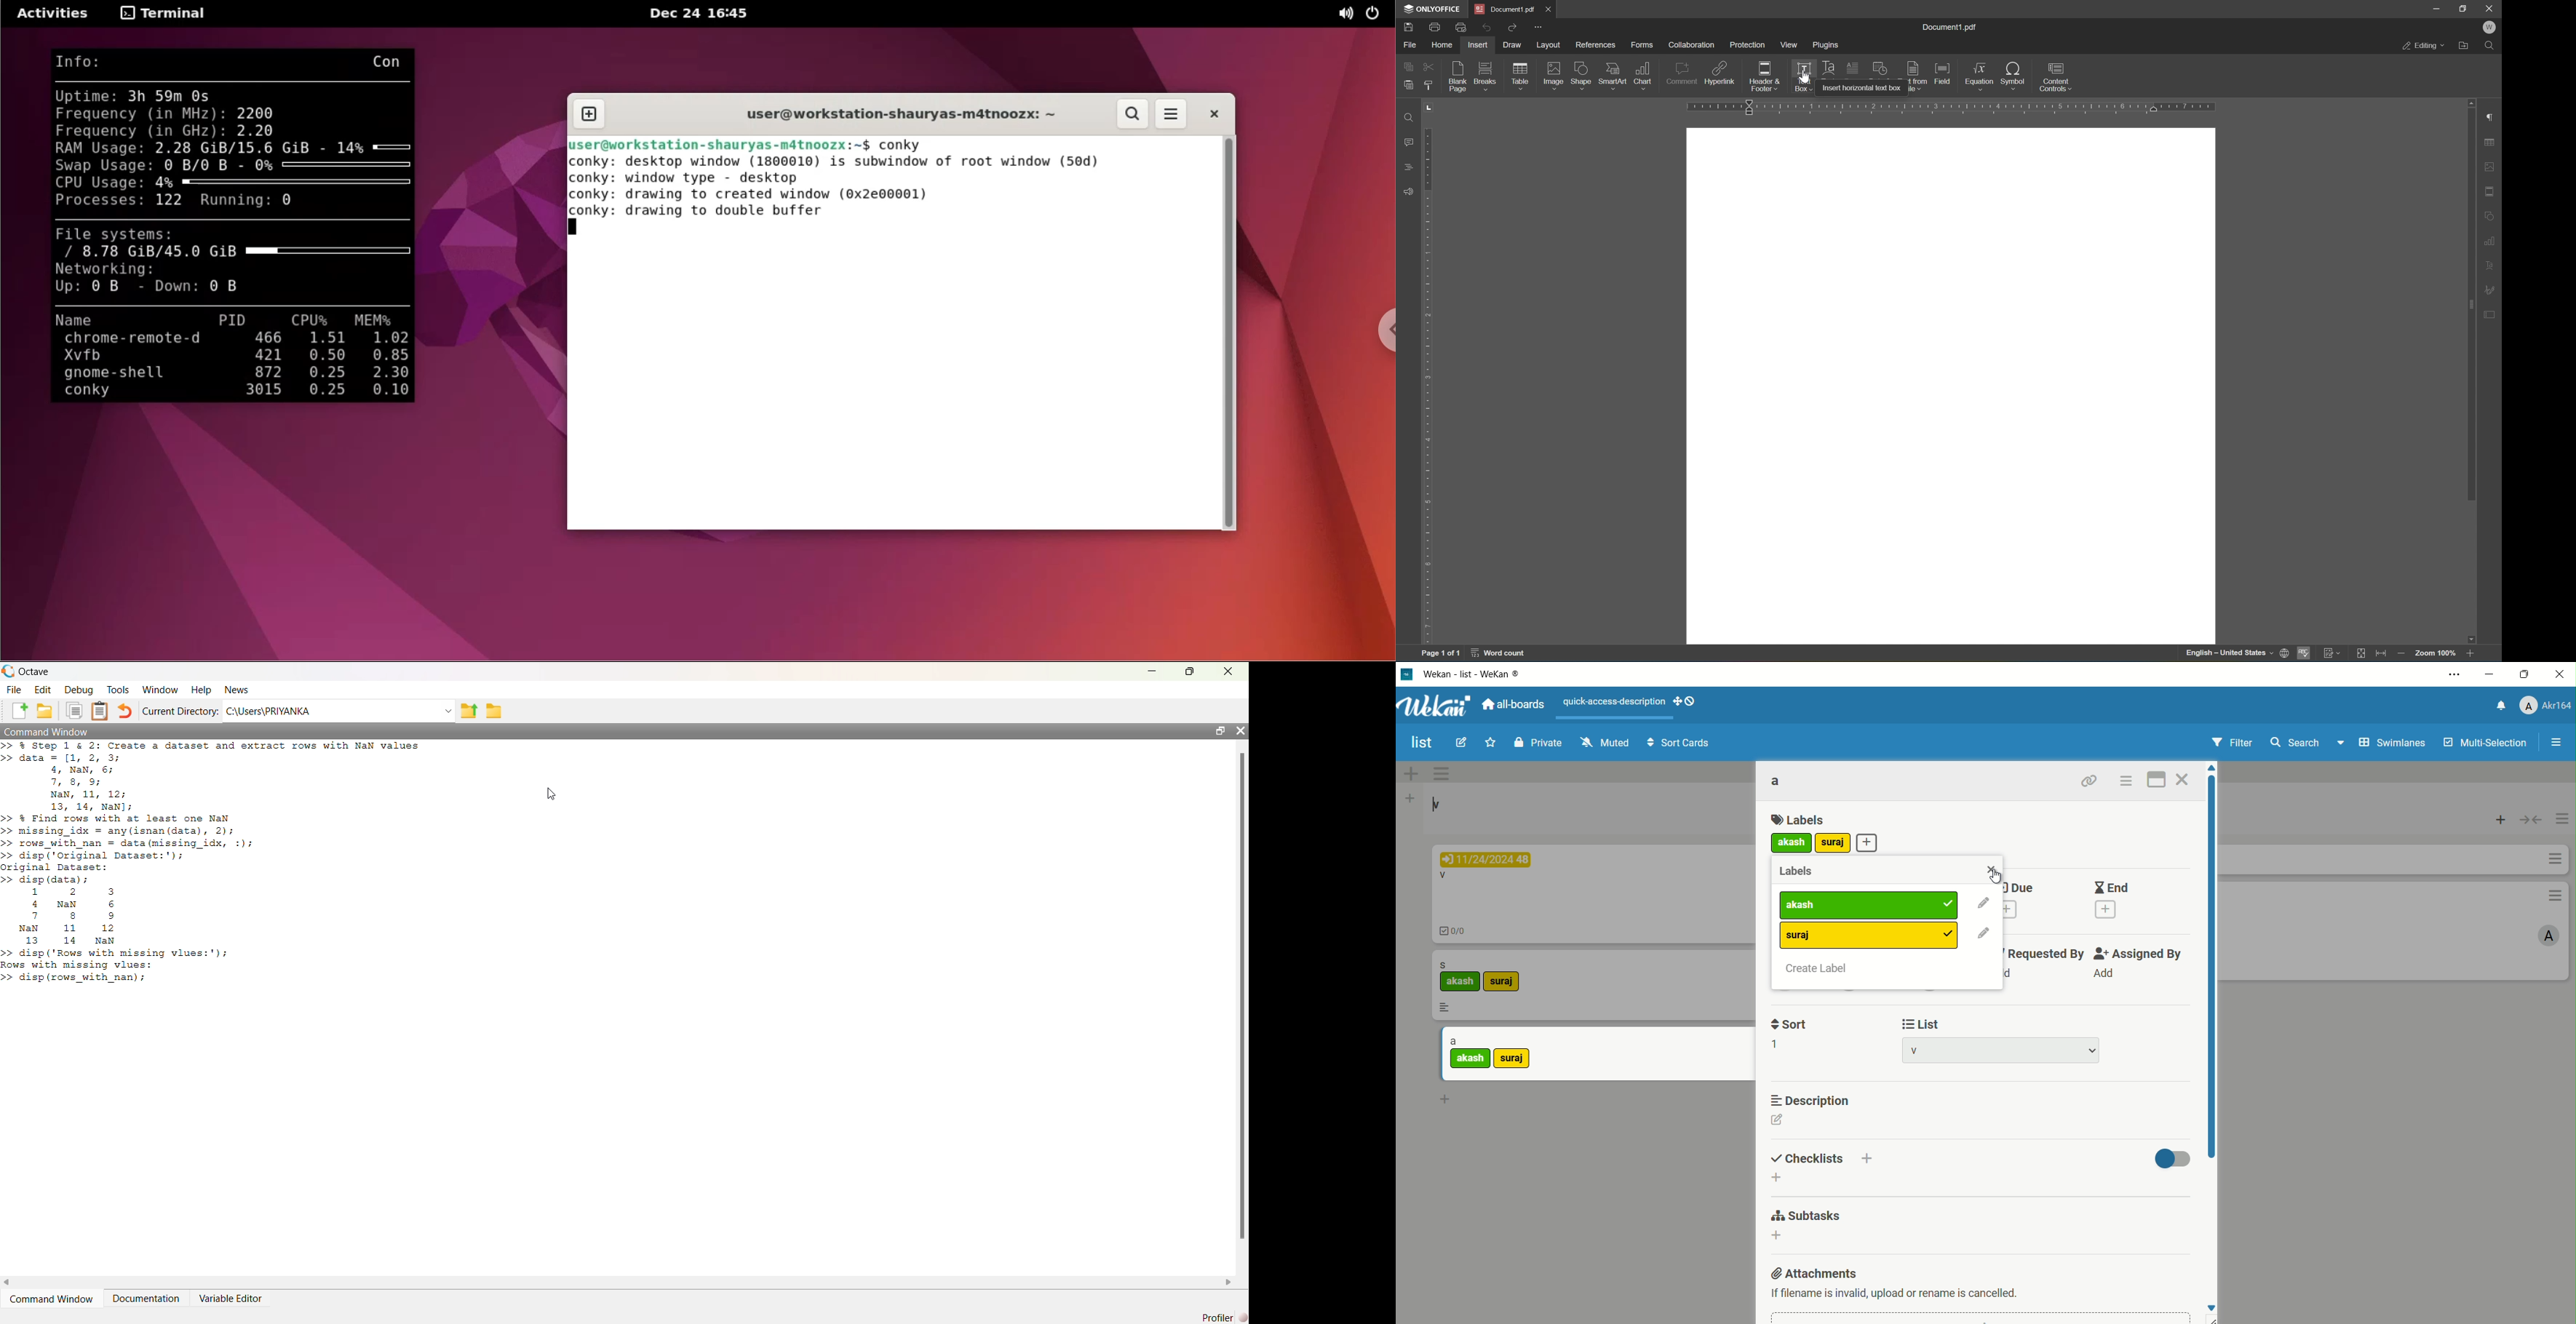 The height and width of the screenshot is (1344, 2576). Describe the element at coordinates (1801, 77) in the screenshot. I see `text box with active cursor` at that location.